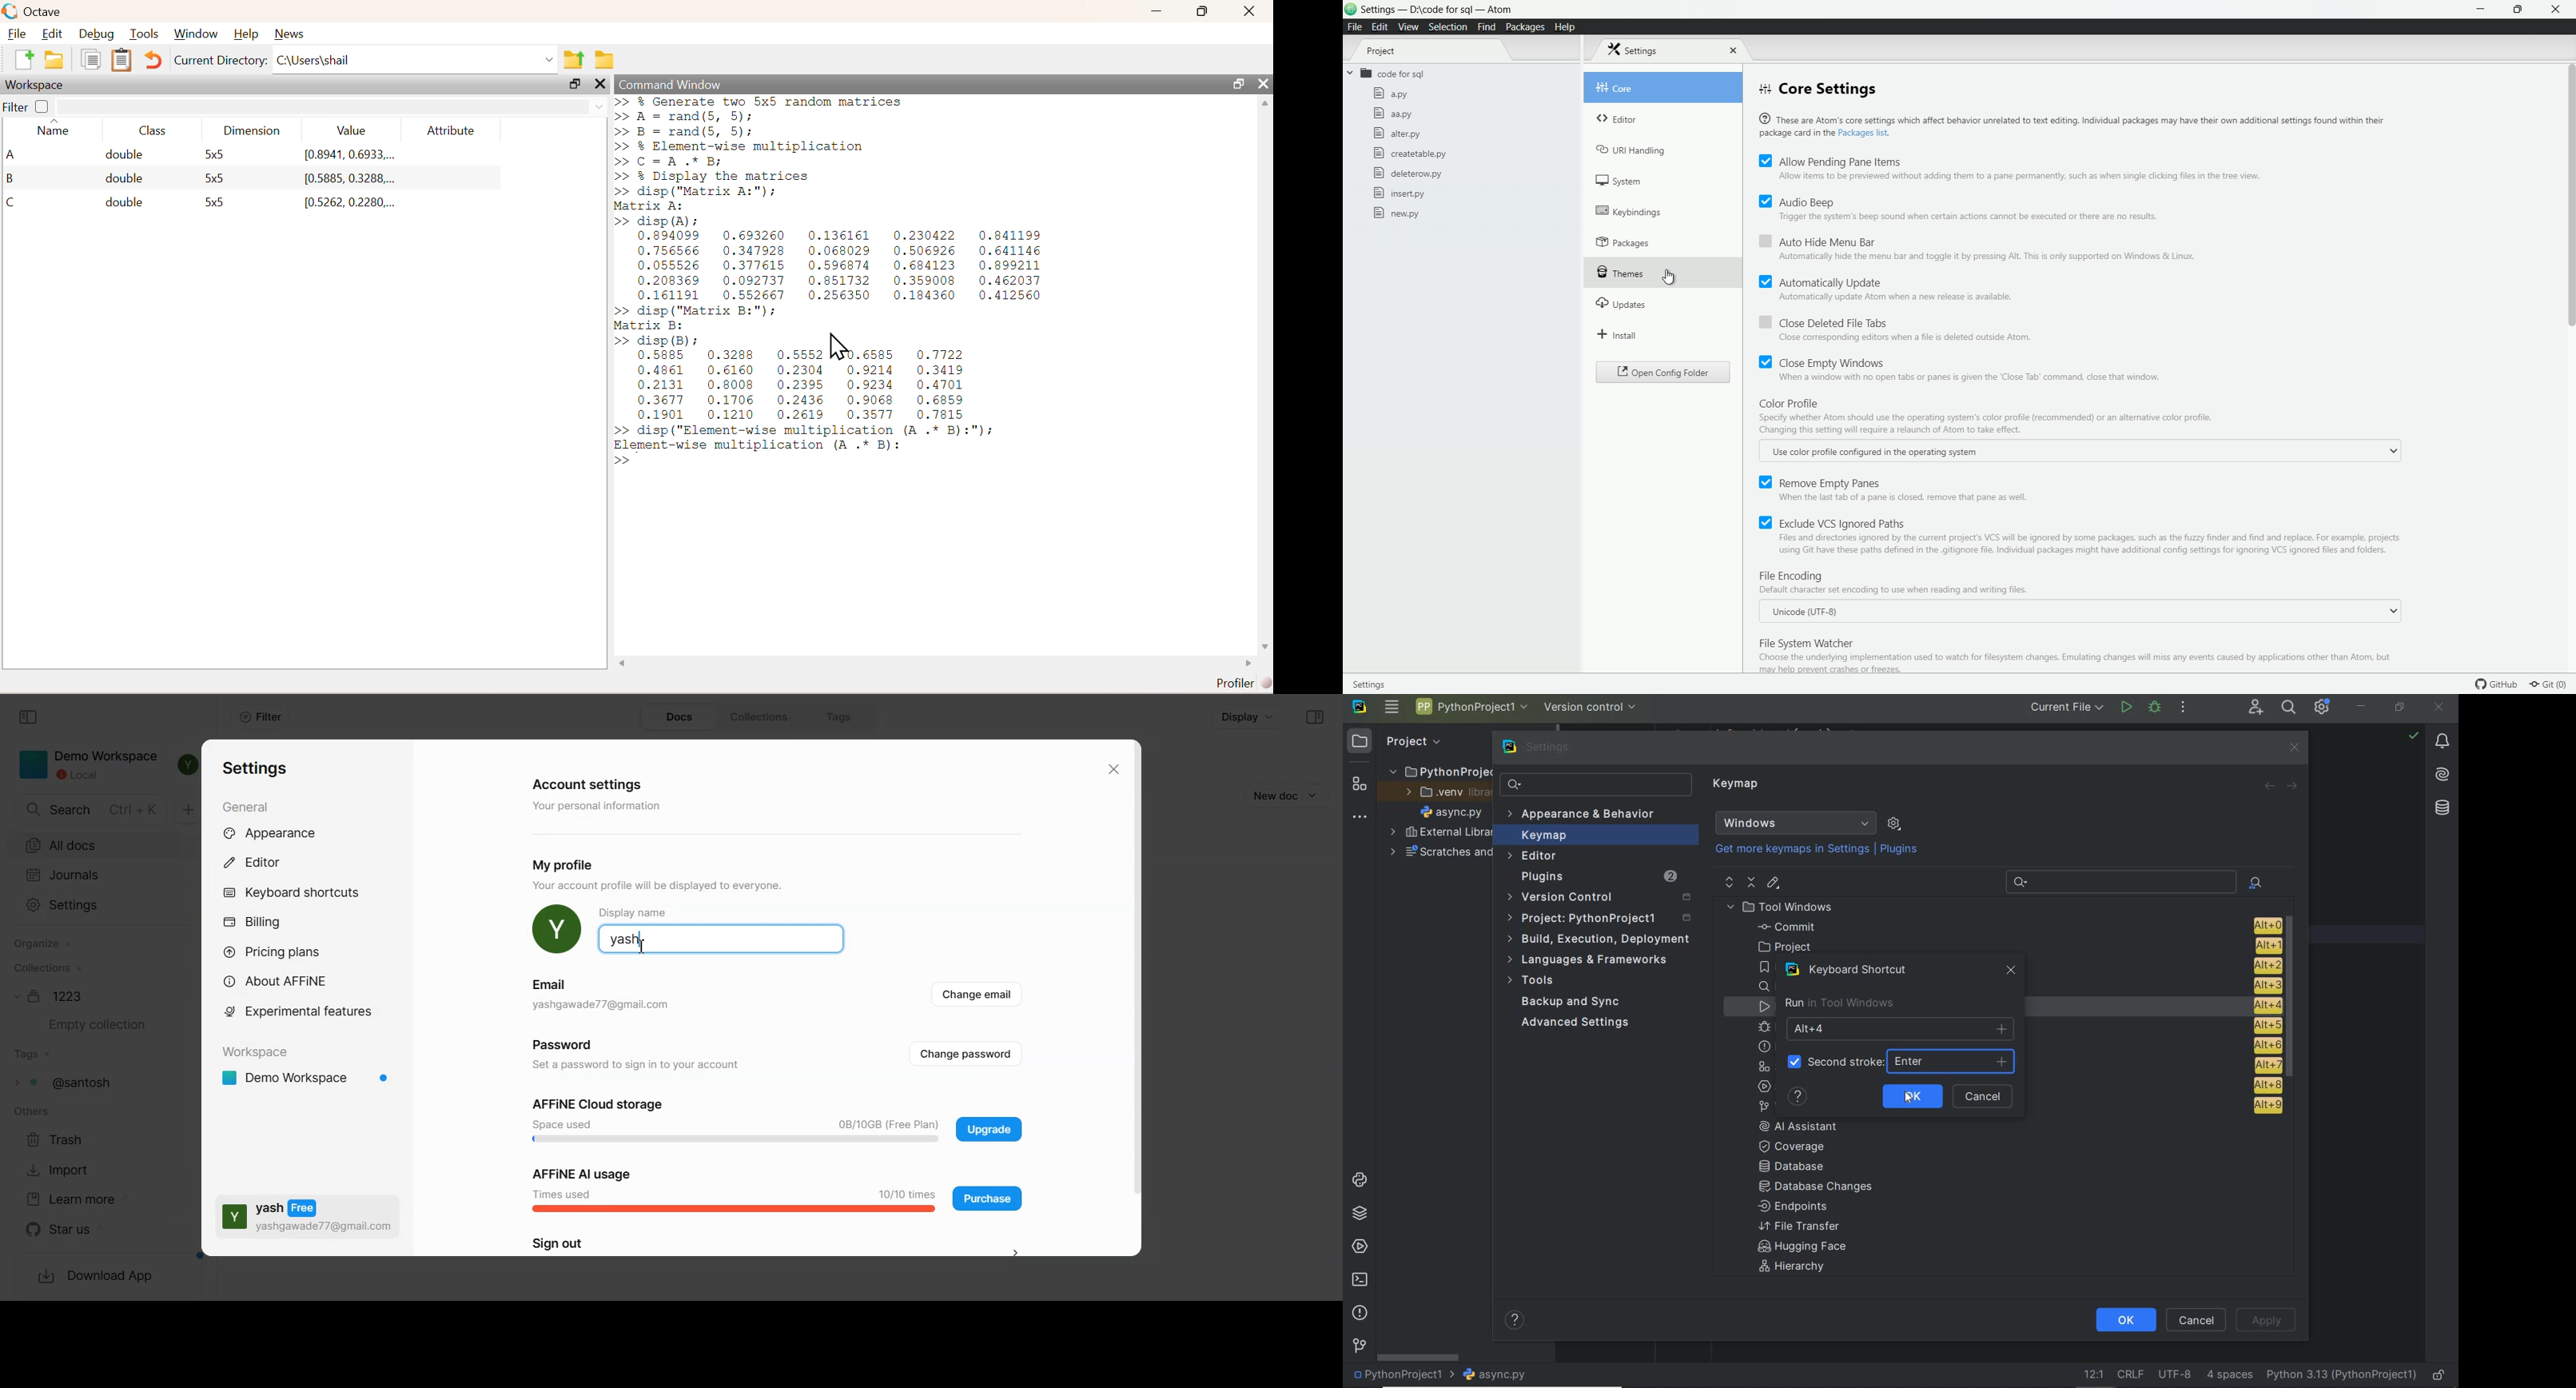  What do you see at coordinates (1800, 1145) in the screenshot?
I see `coverage` at bounding box center [1800, 1145].